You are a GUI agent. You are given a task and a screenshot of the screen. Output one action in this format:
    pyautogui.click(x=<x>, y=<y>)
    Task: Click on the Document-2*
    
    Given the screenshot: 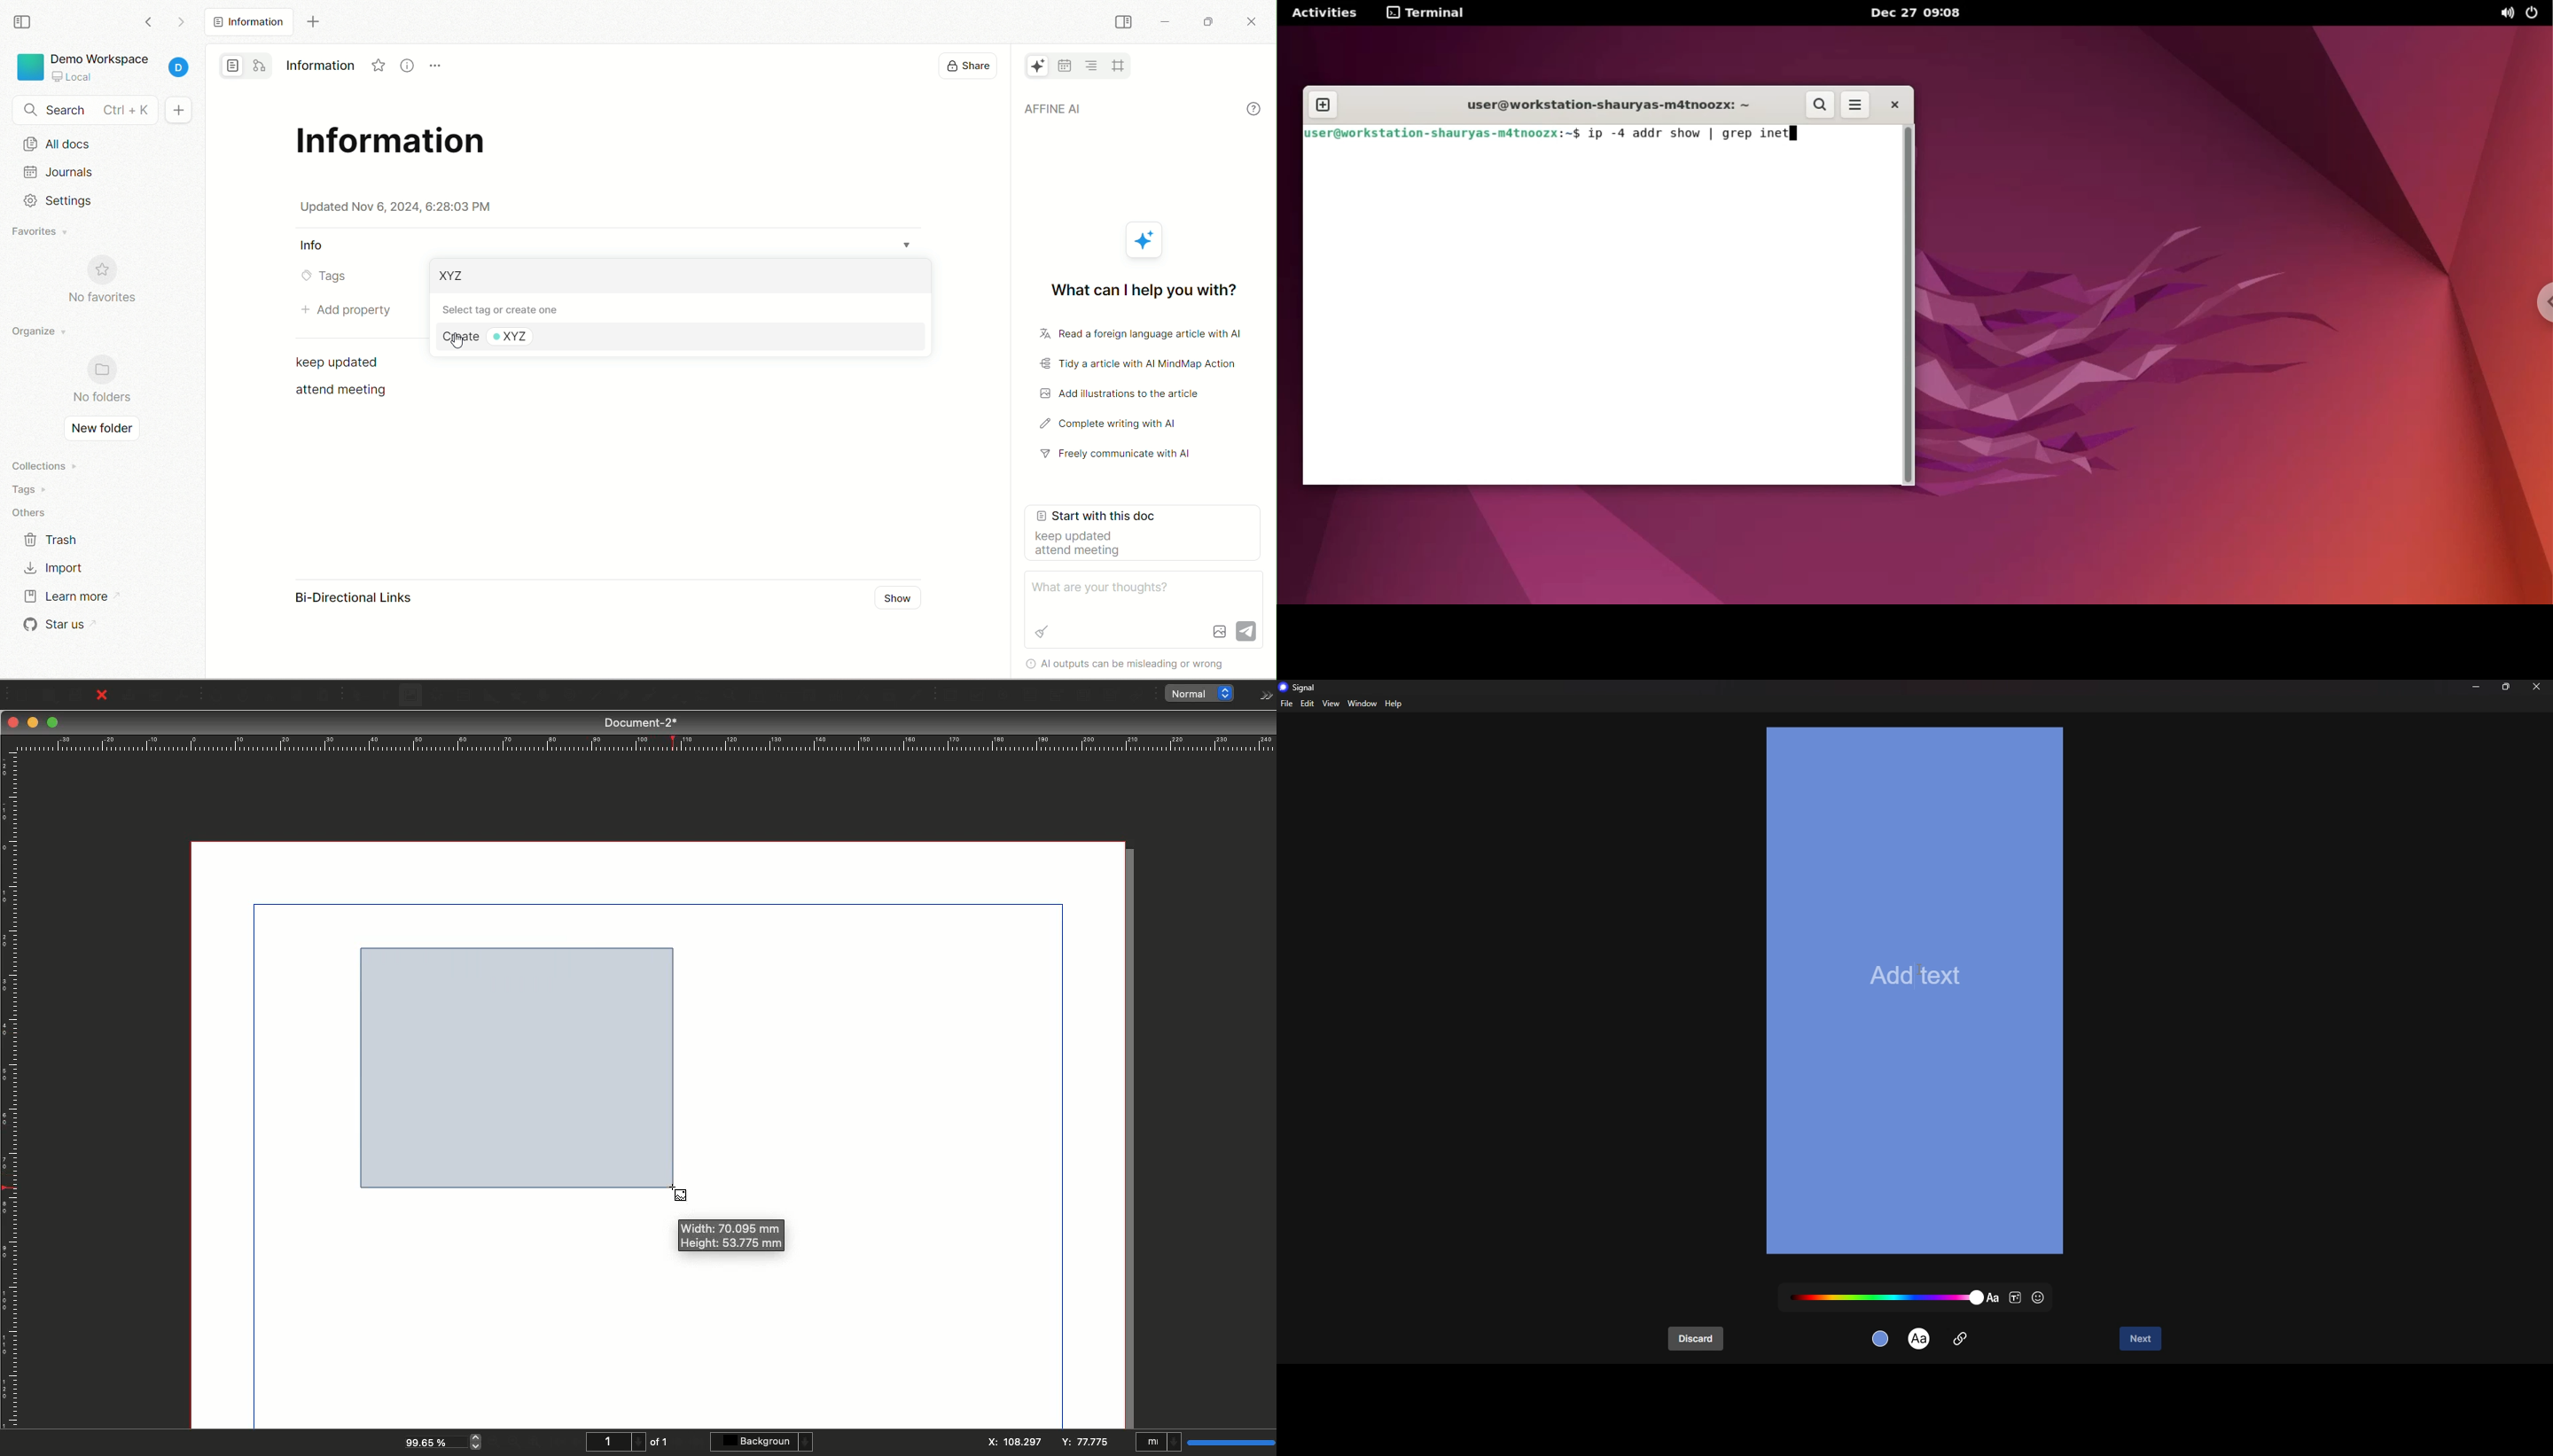 What is the action you would take?
    pyautogui.click(x=643, y=722)
    